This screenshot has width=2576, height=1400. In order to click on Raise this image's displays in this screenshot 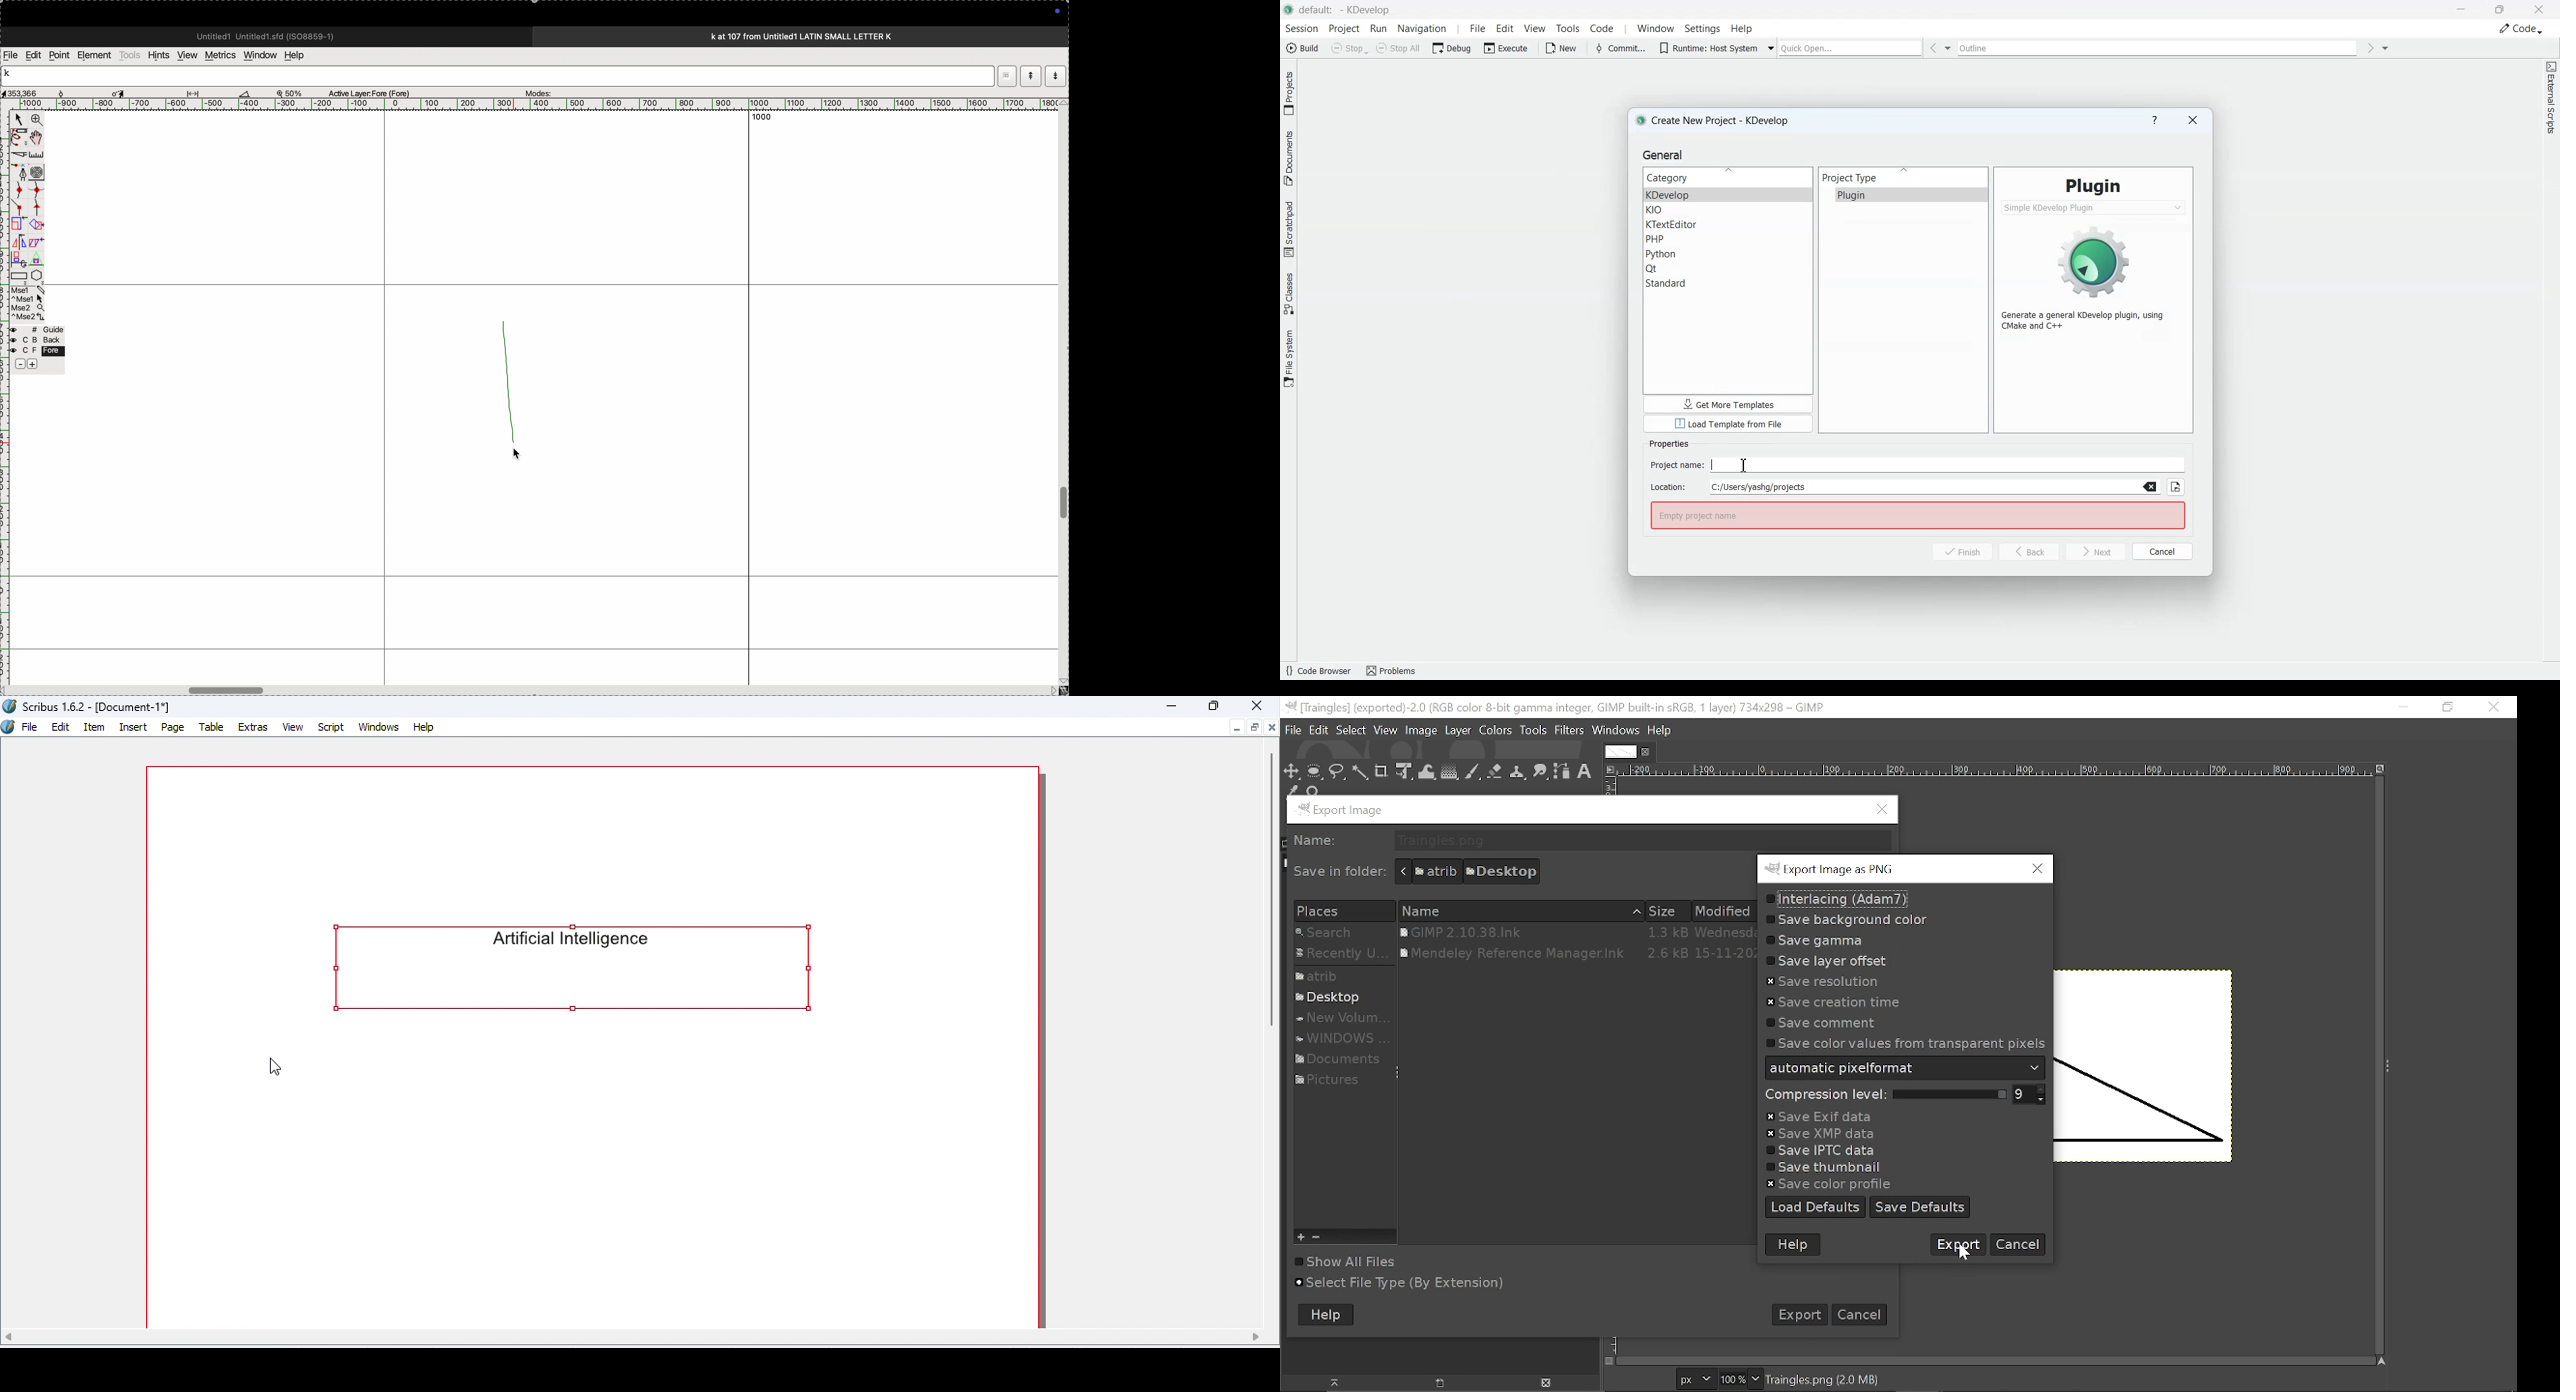, I will do `click(1335, 1382)`.